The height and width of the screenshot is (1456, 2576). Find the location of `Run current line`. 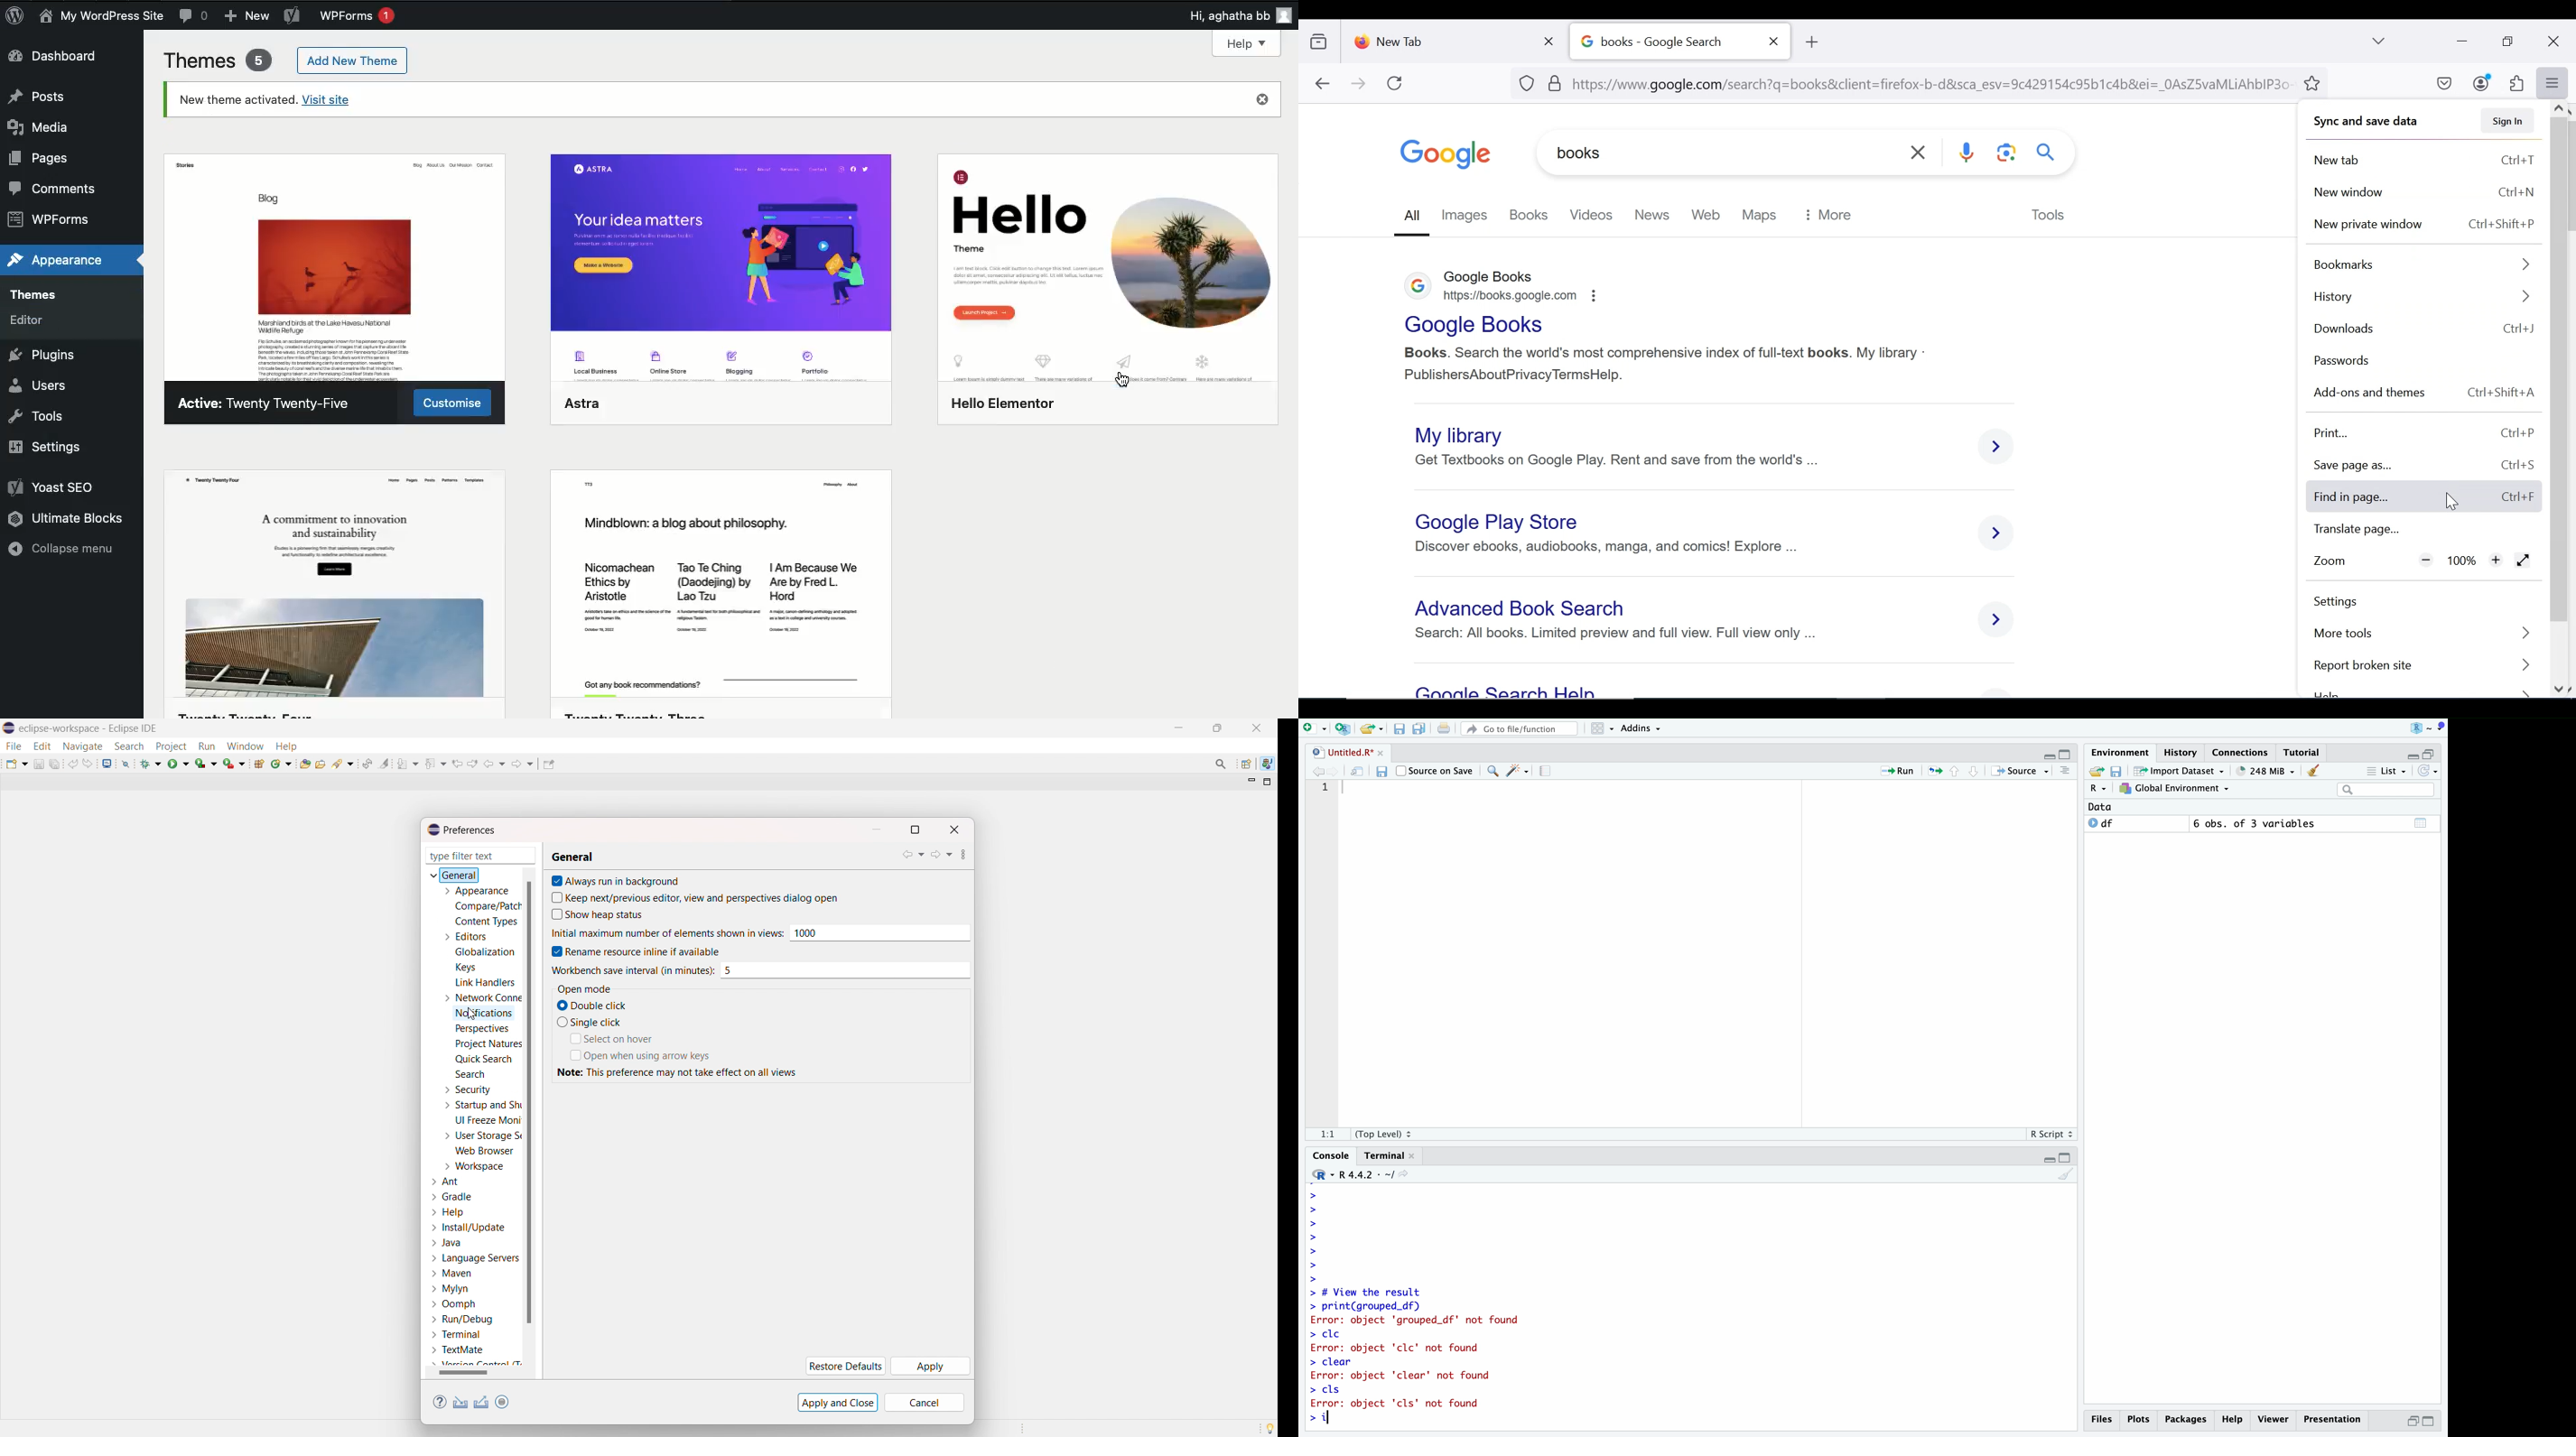

Run current line is located at coordinates (1896, 771).